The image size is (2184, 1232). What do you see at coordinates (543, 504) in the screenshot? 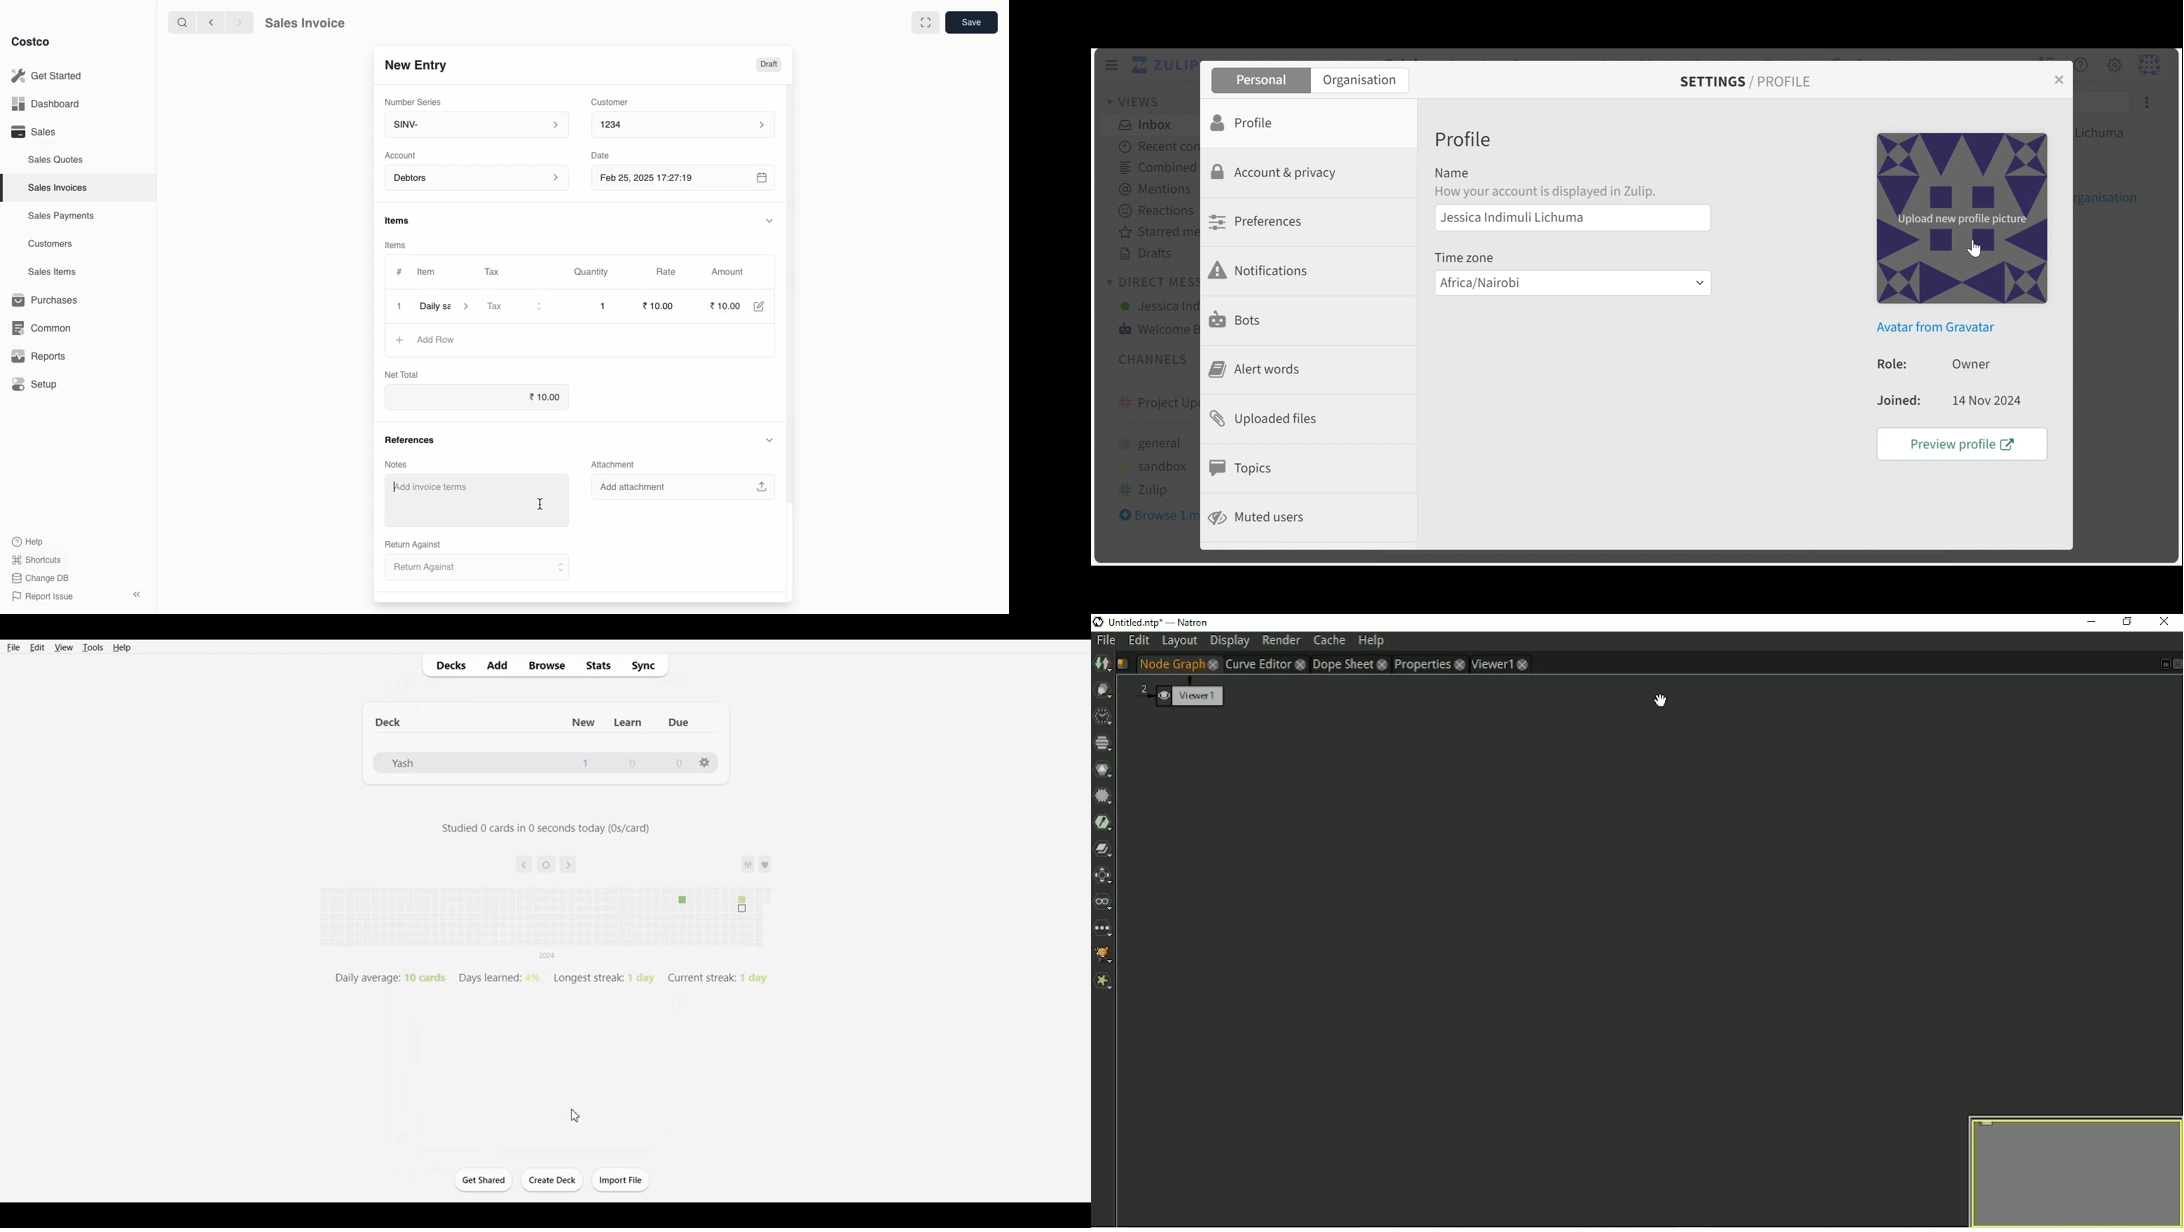
I see `cursor - typing` at bounding box center [543, 504].